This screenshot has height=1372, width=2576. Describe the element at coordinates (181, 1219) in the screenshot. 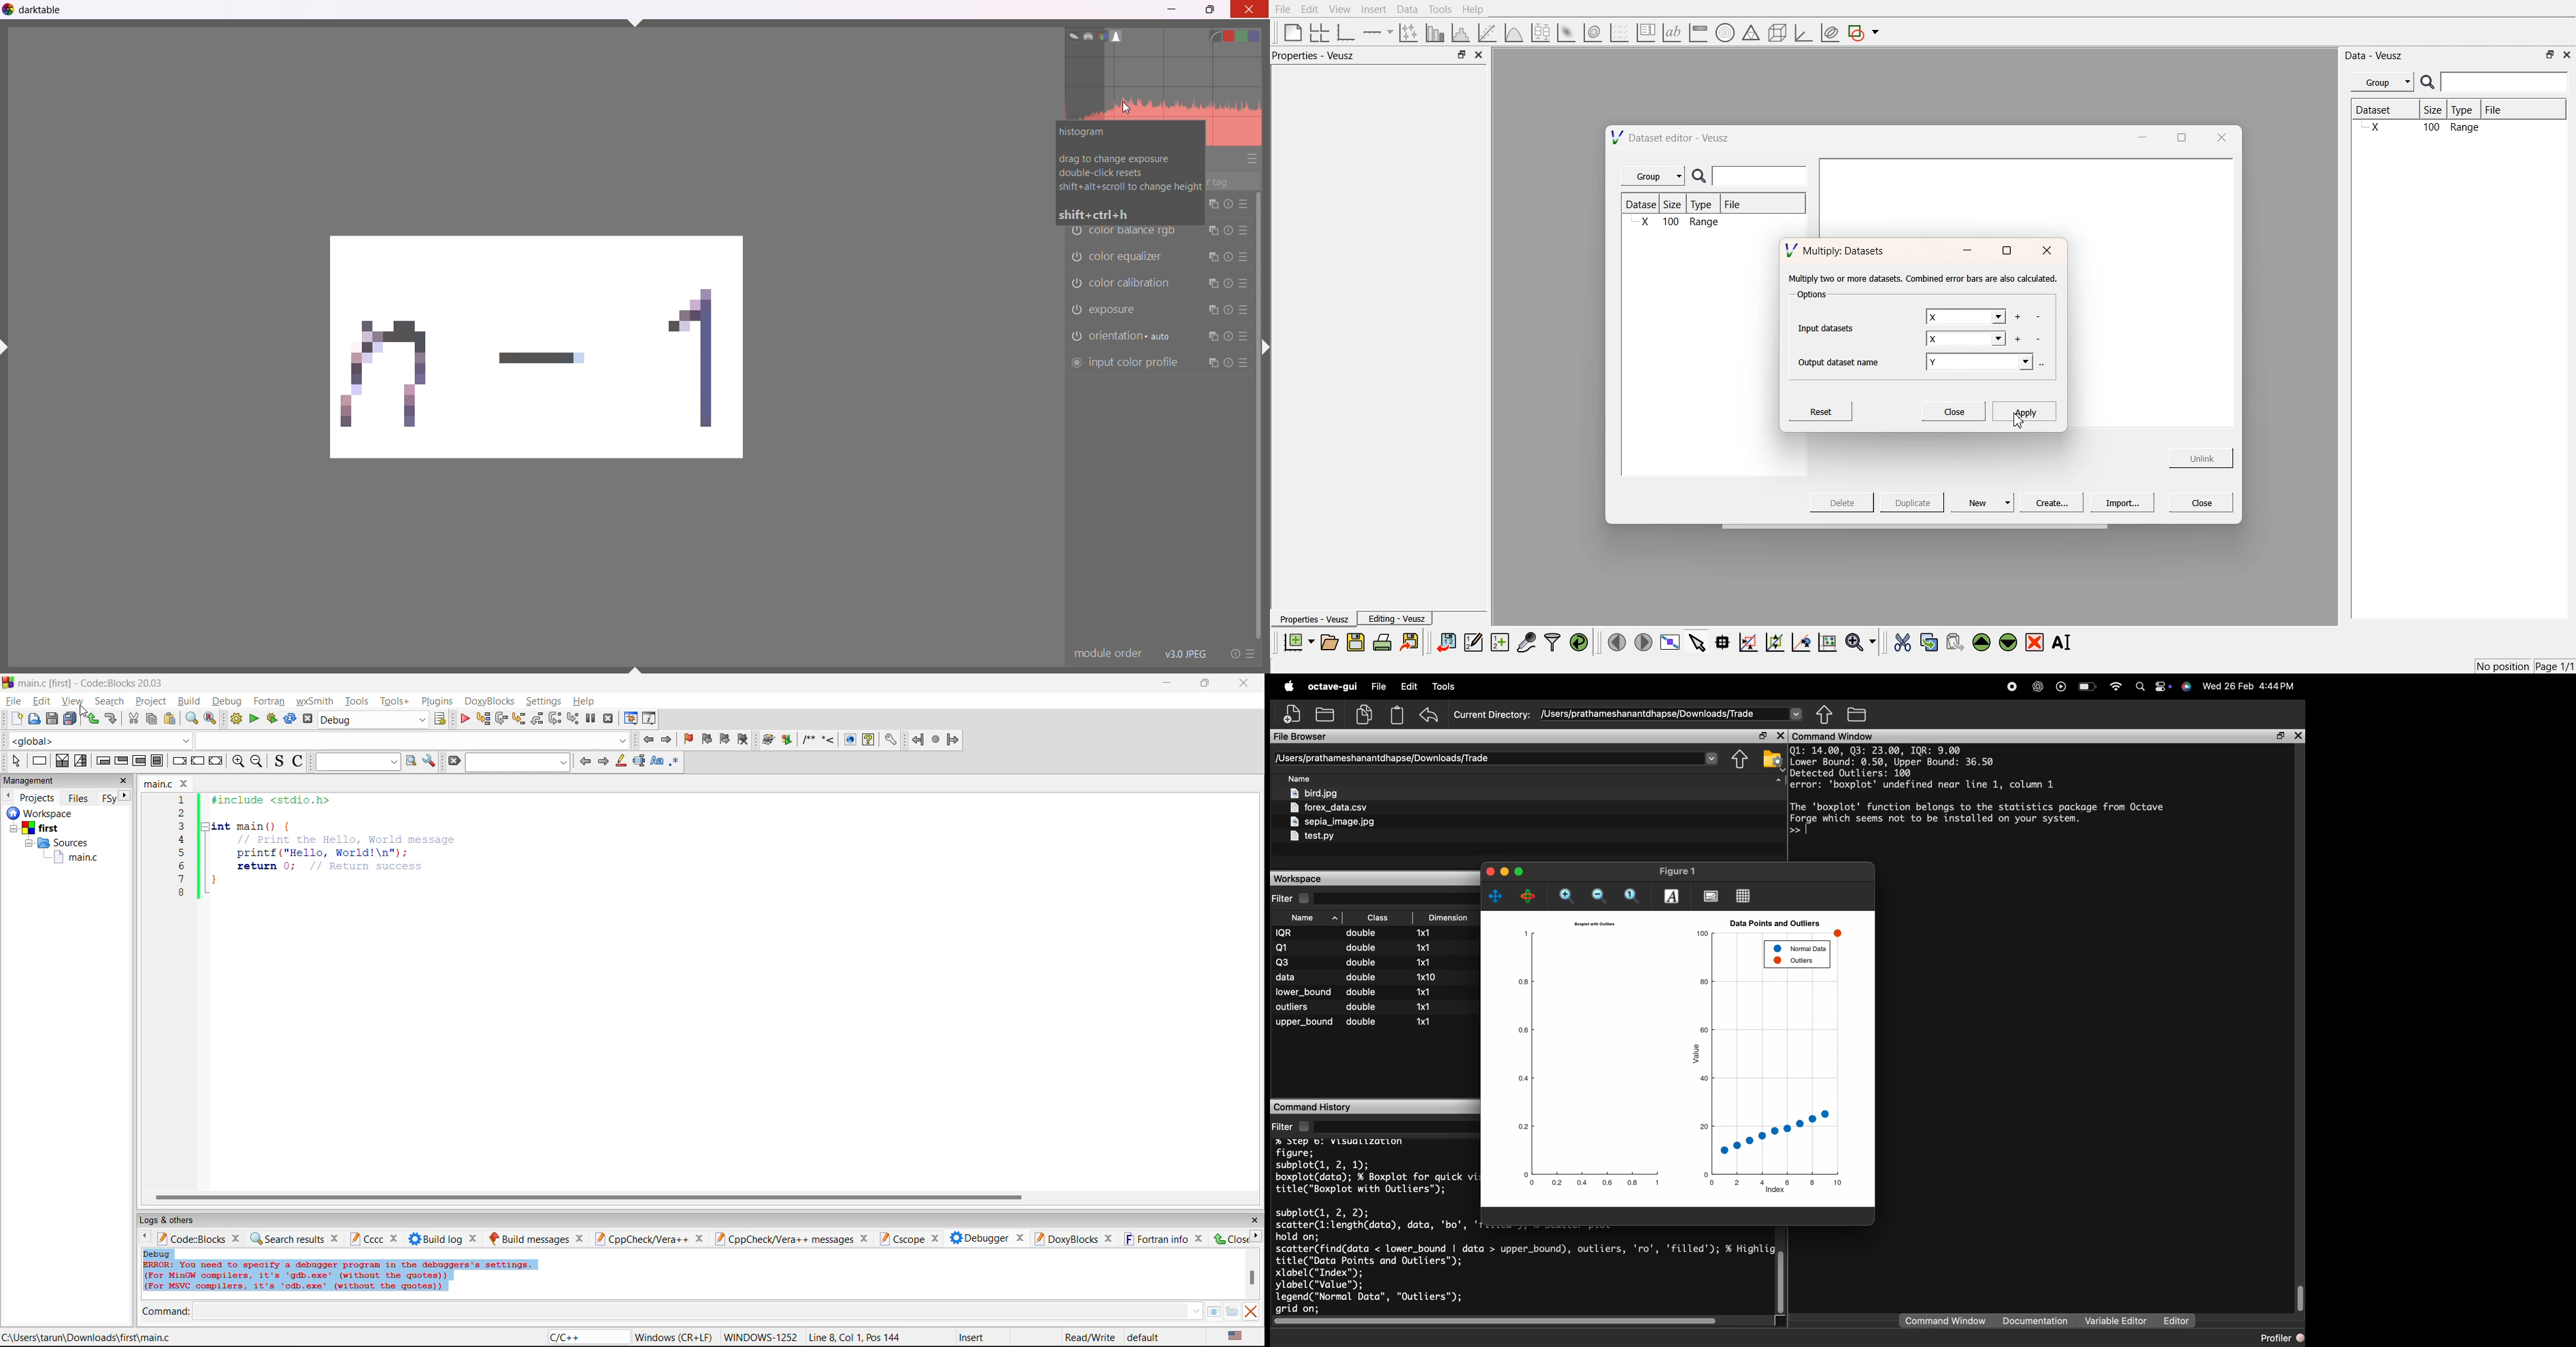

I see `logs and others` at that location.